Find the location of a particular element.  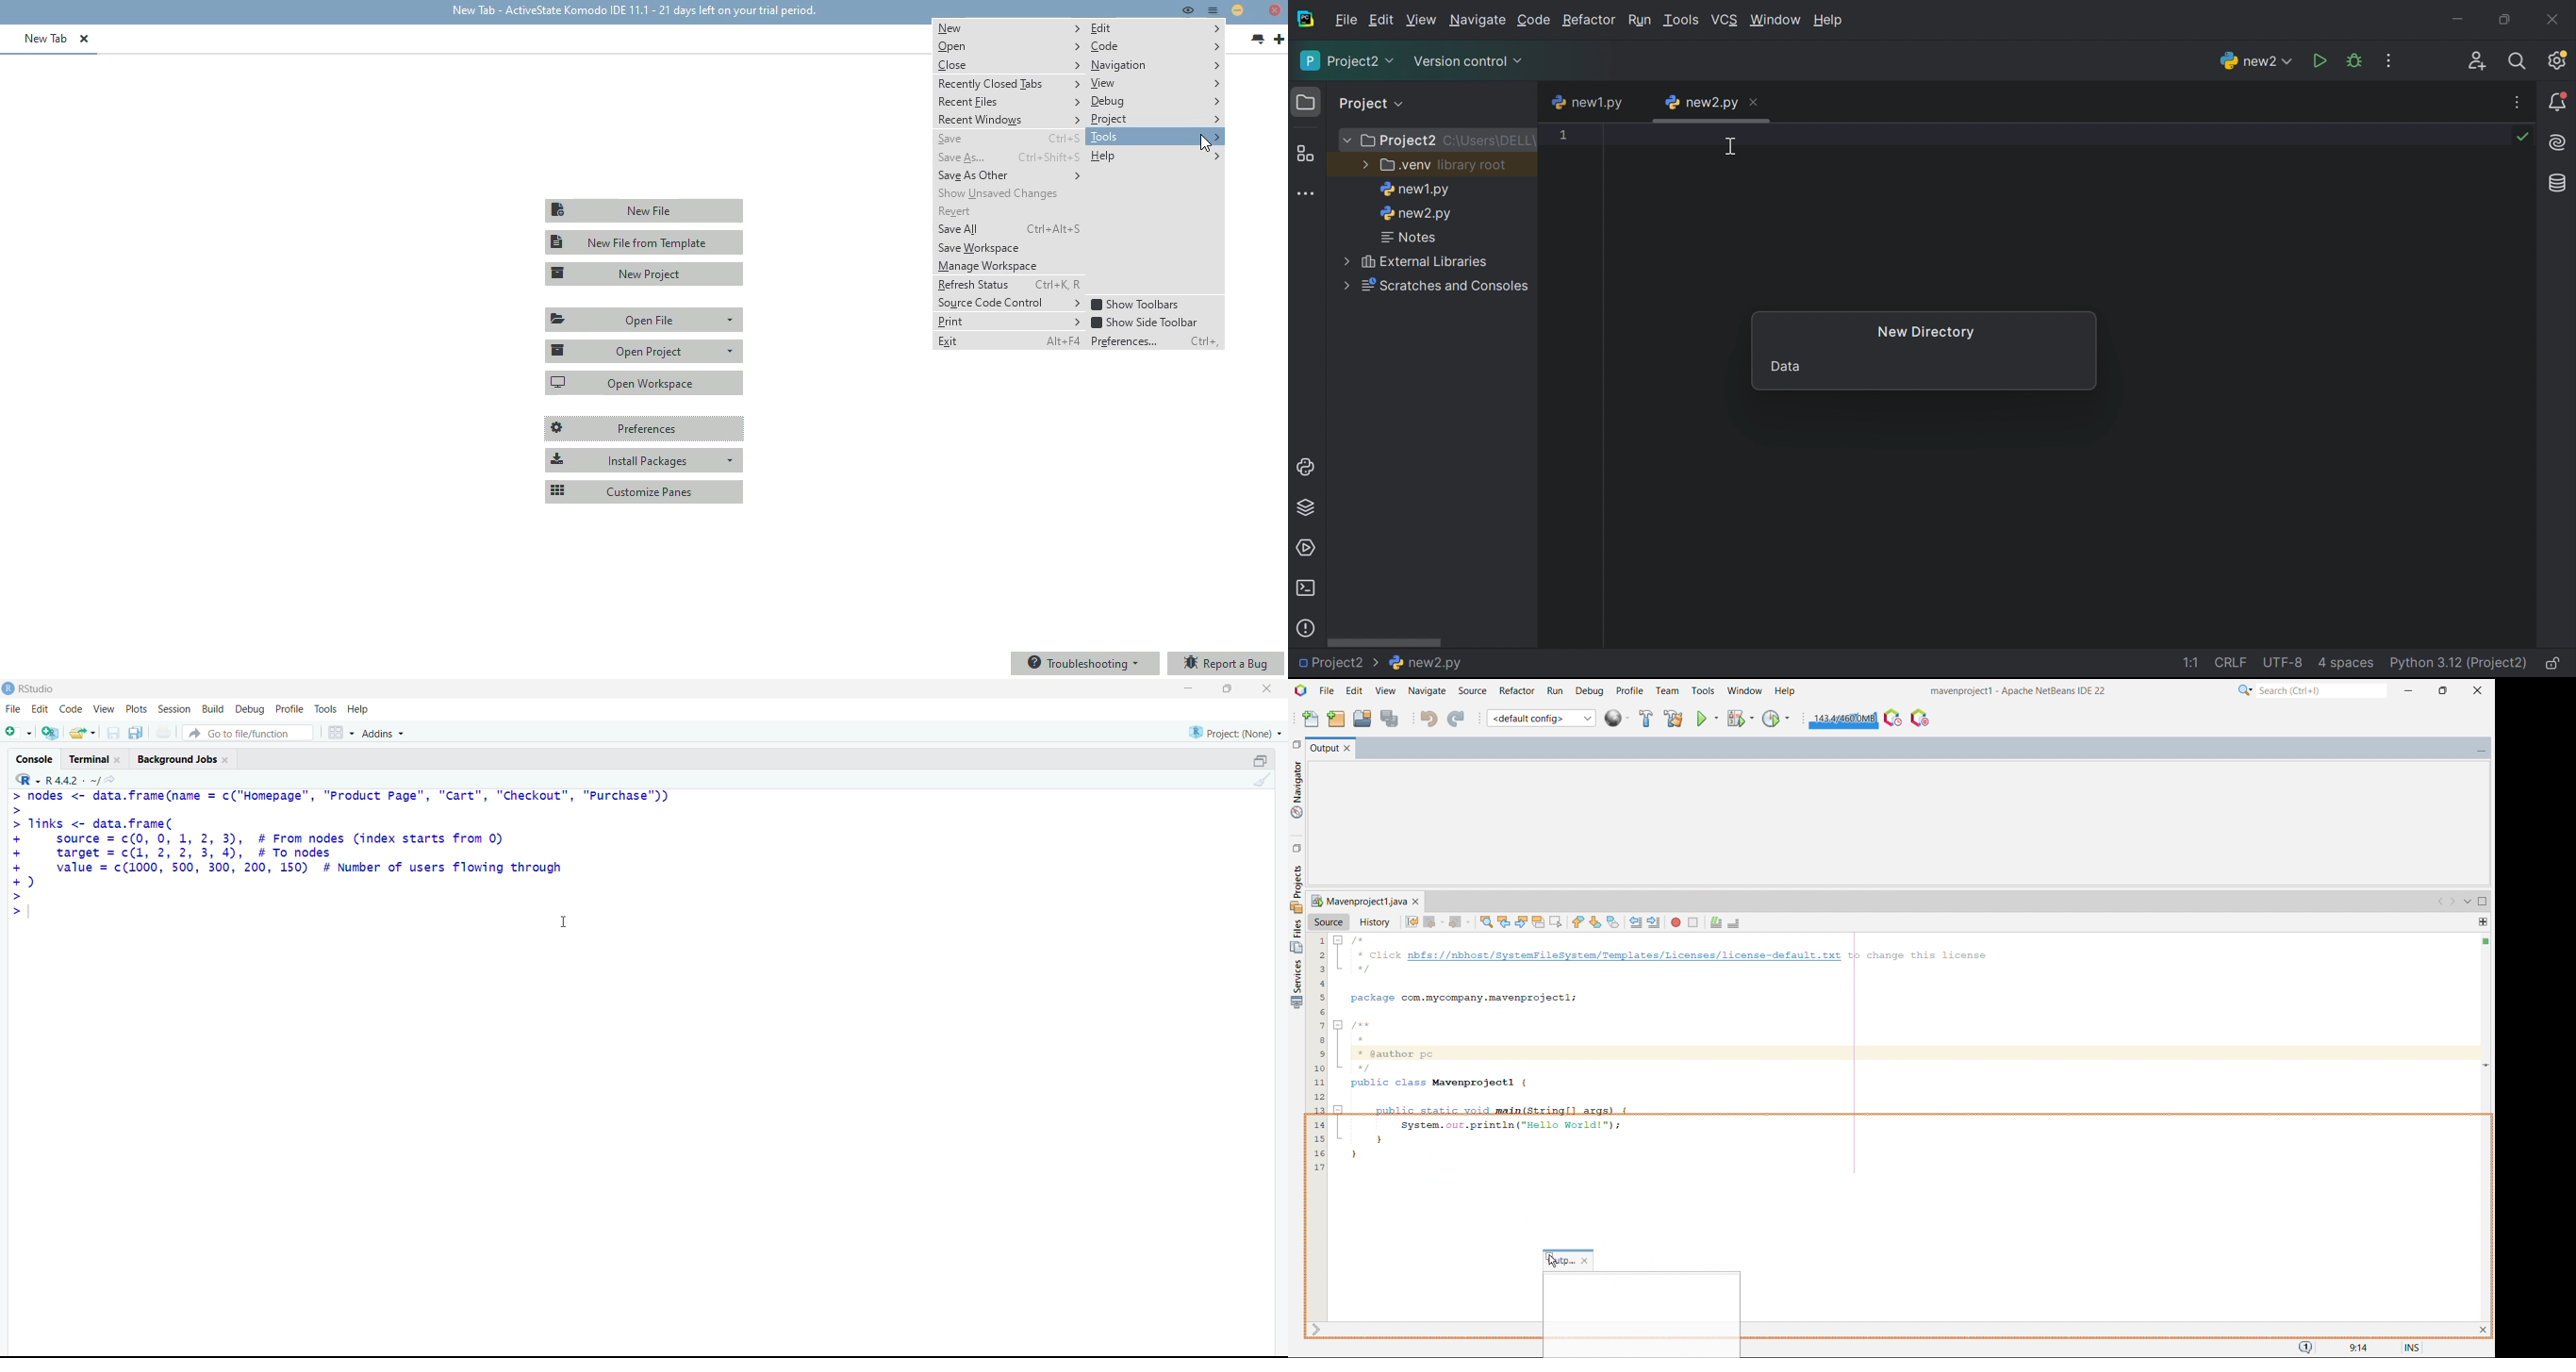

maximize is located at coordinates (2442, 691).